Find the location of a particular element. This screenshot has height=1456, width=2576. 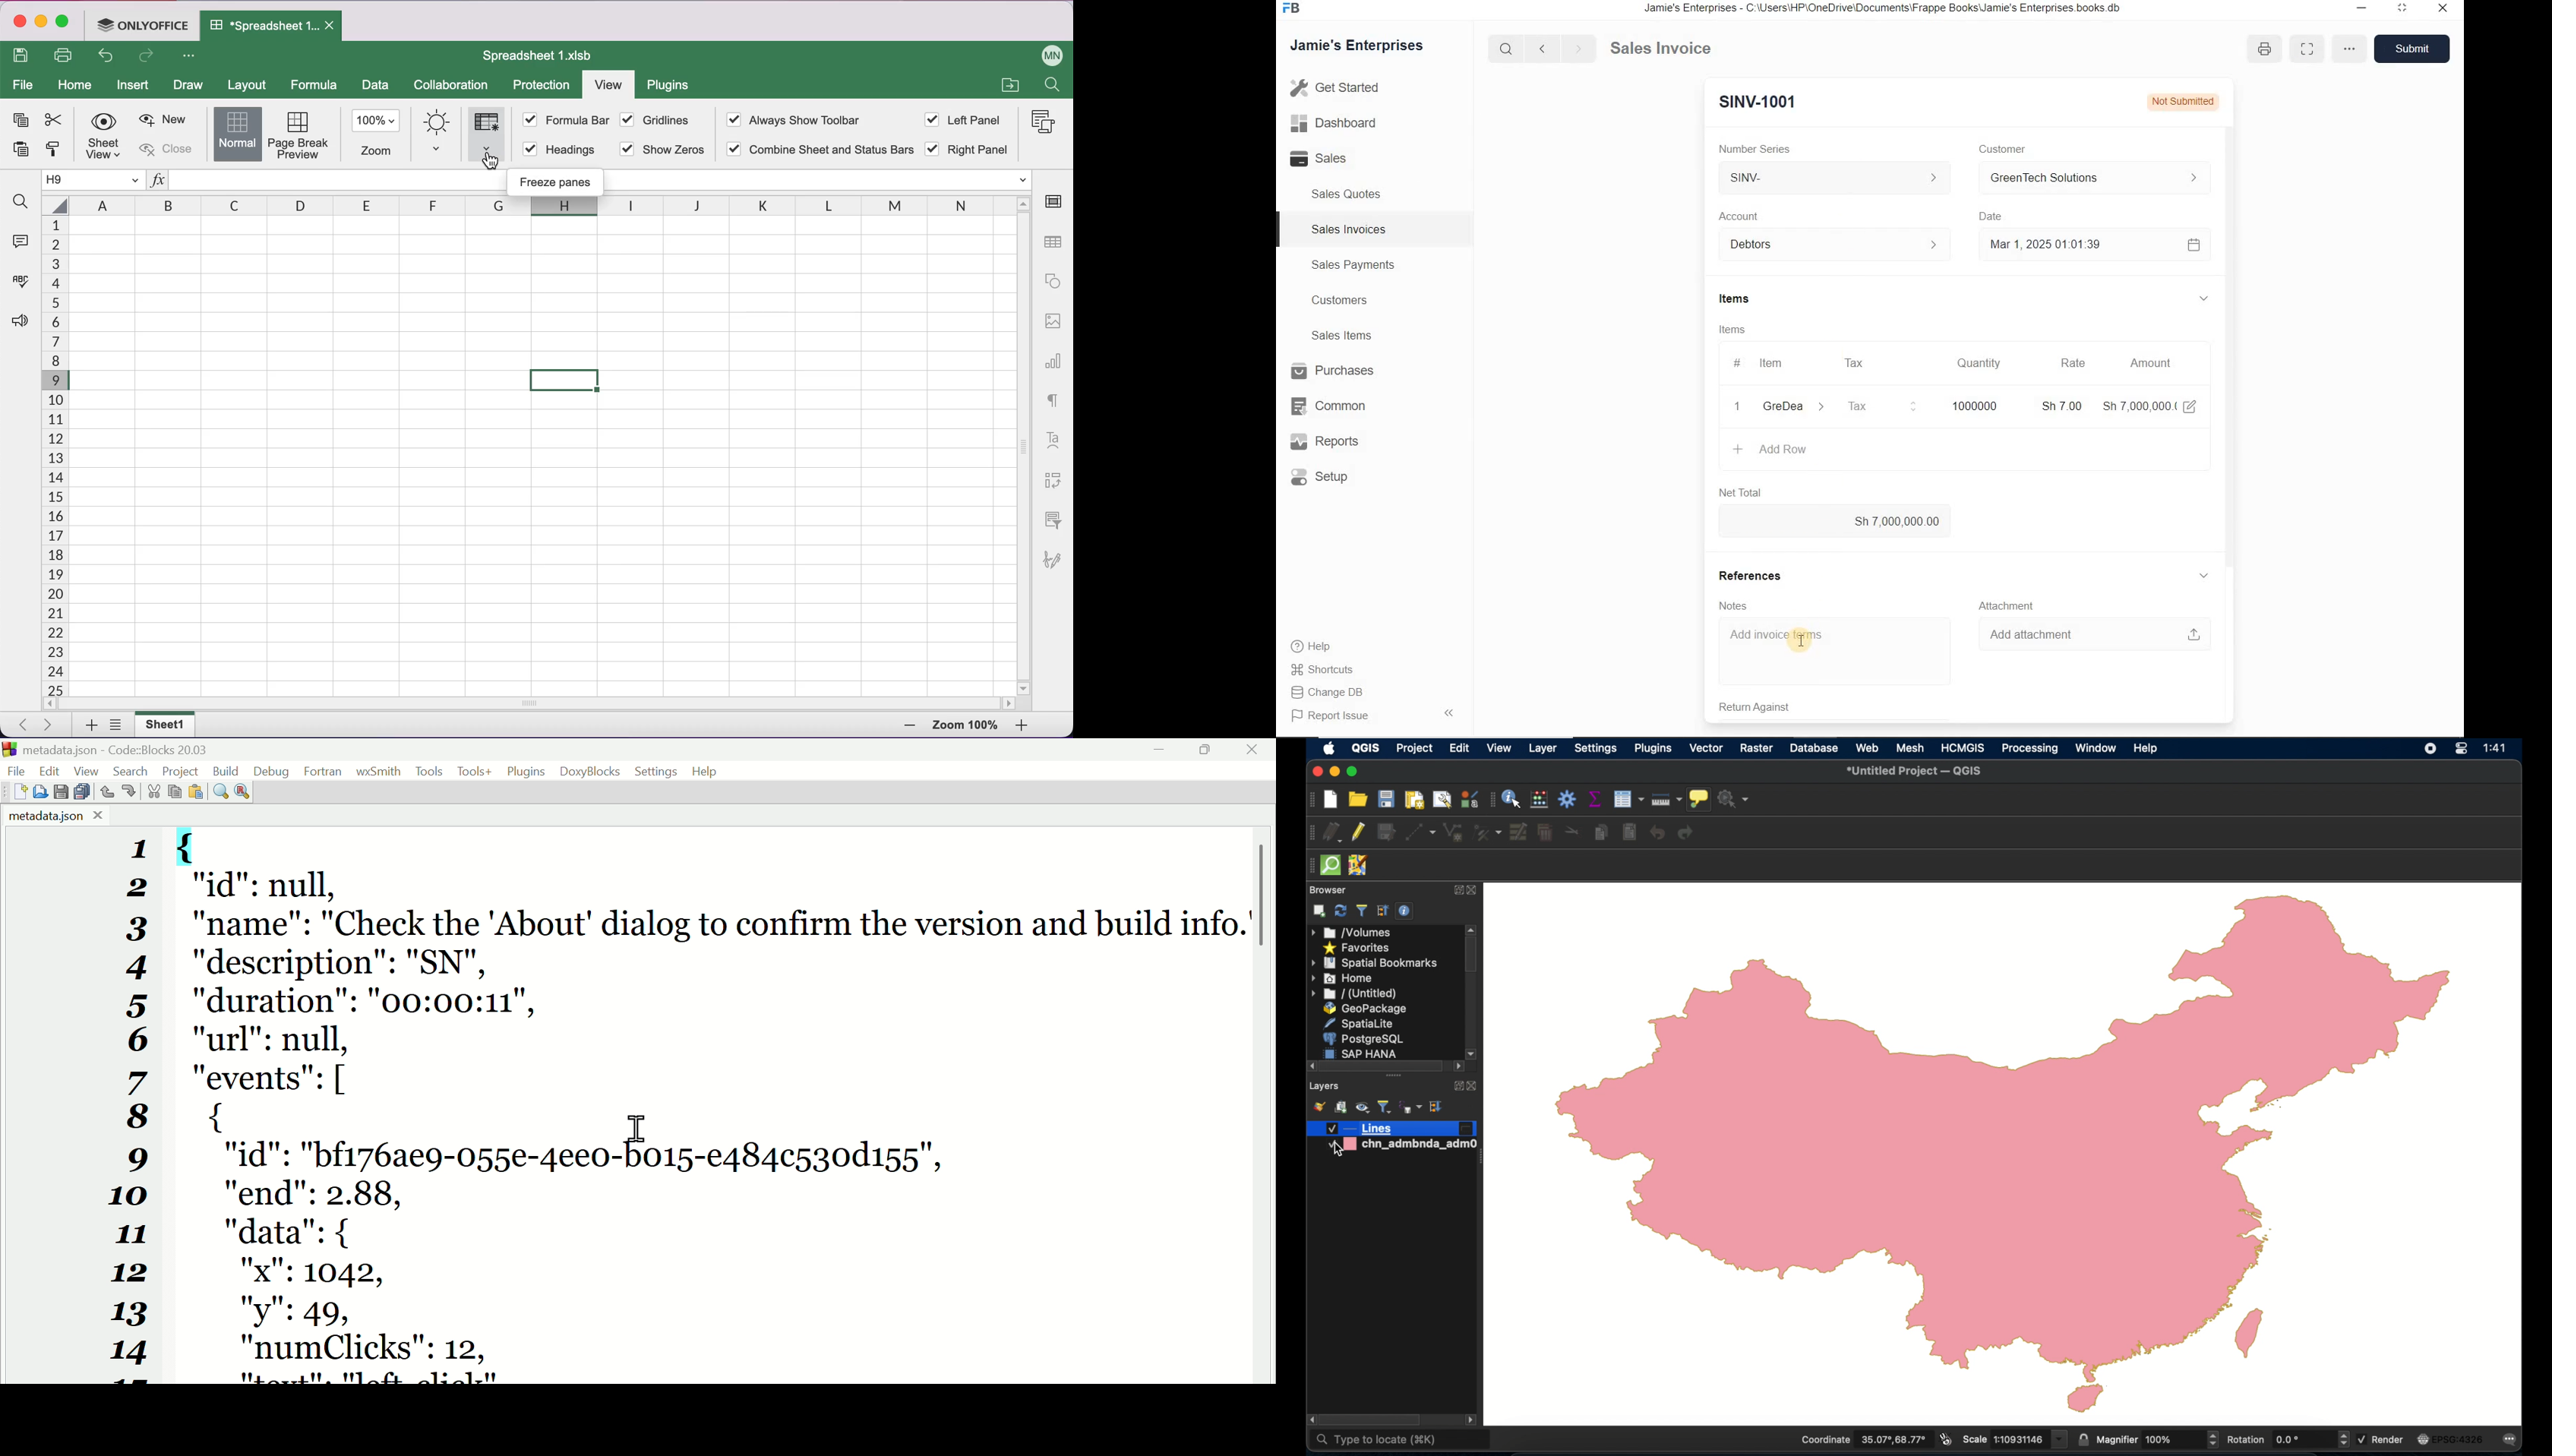

Tax is located at coordinates (1881, 405).